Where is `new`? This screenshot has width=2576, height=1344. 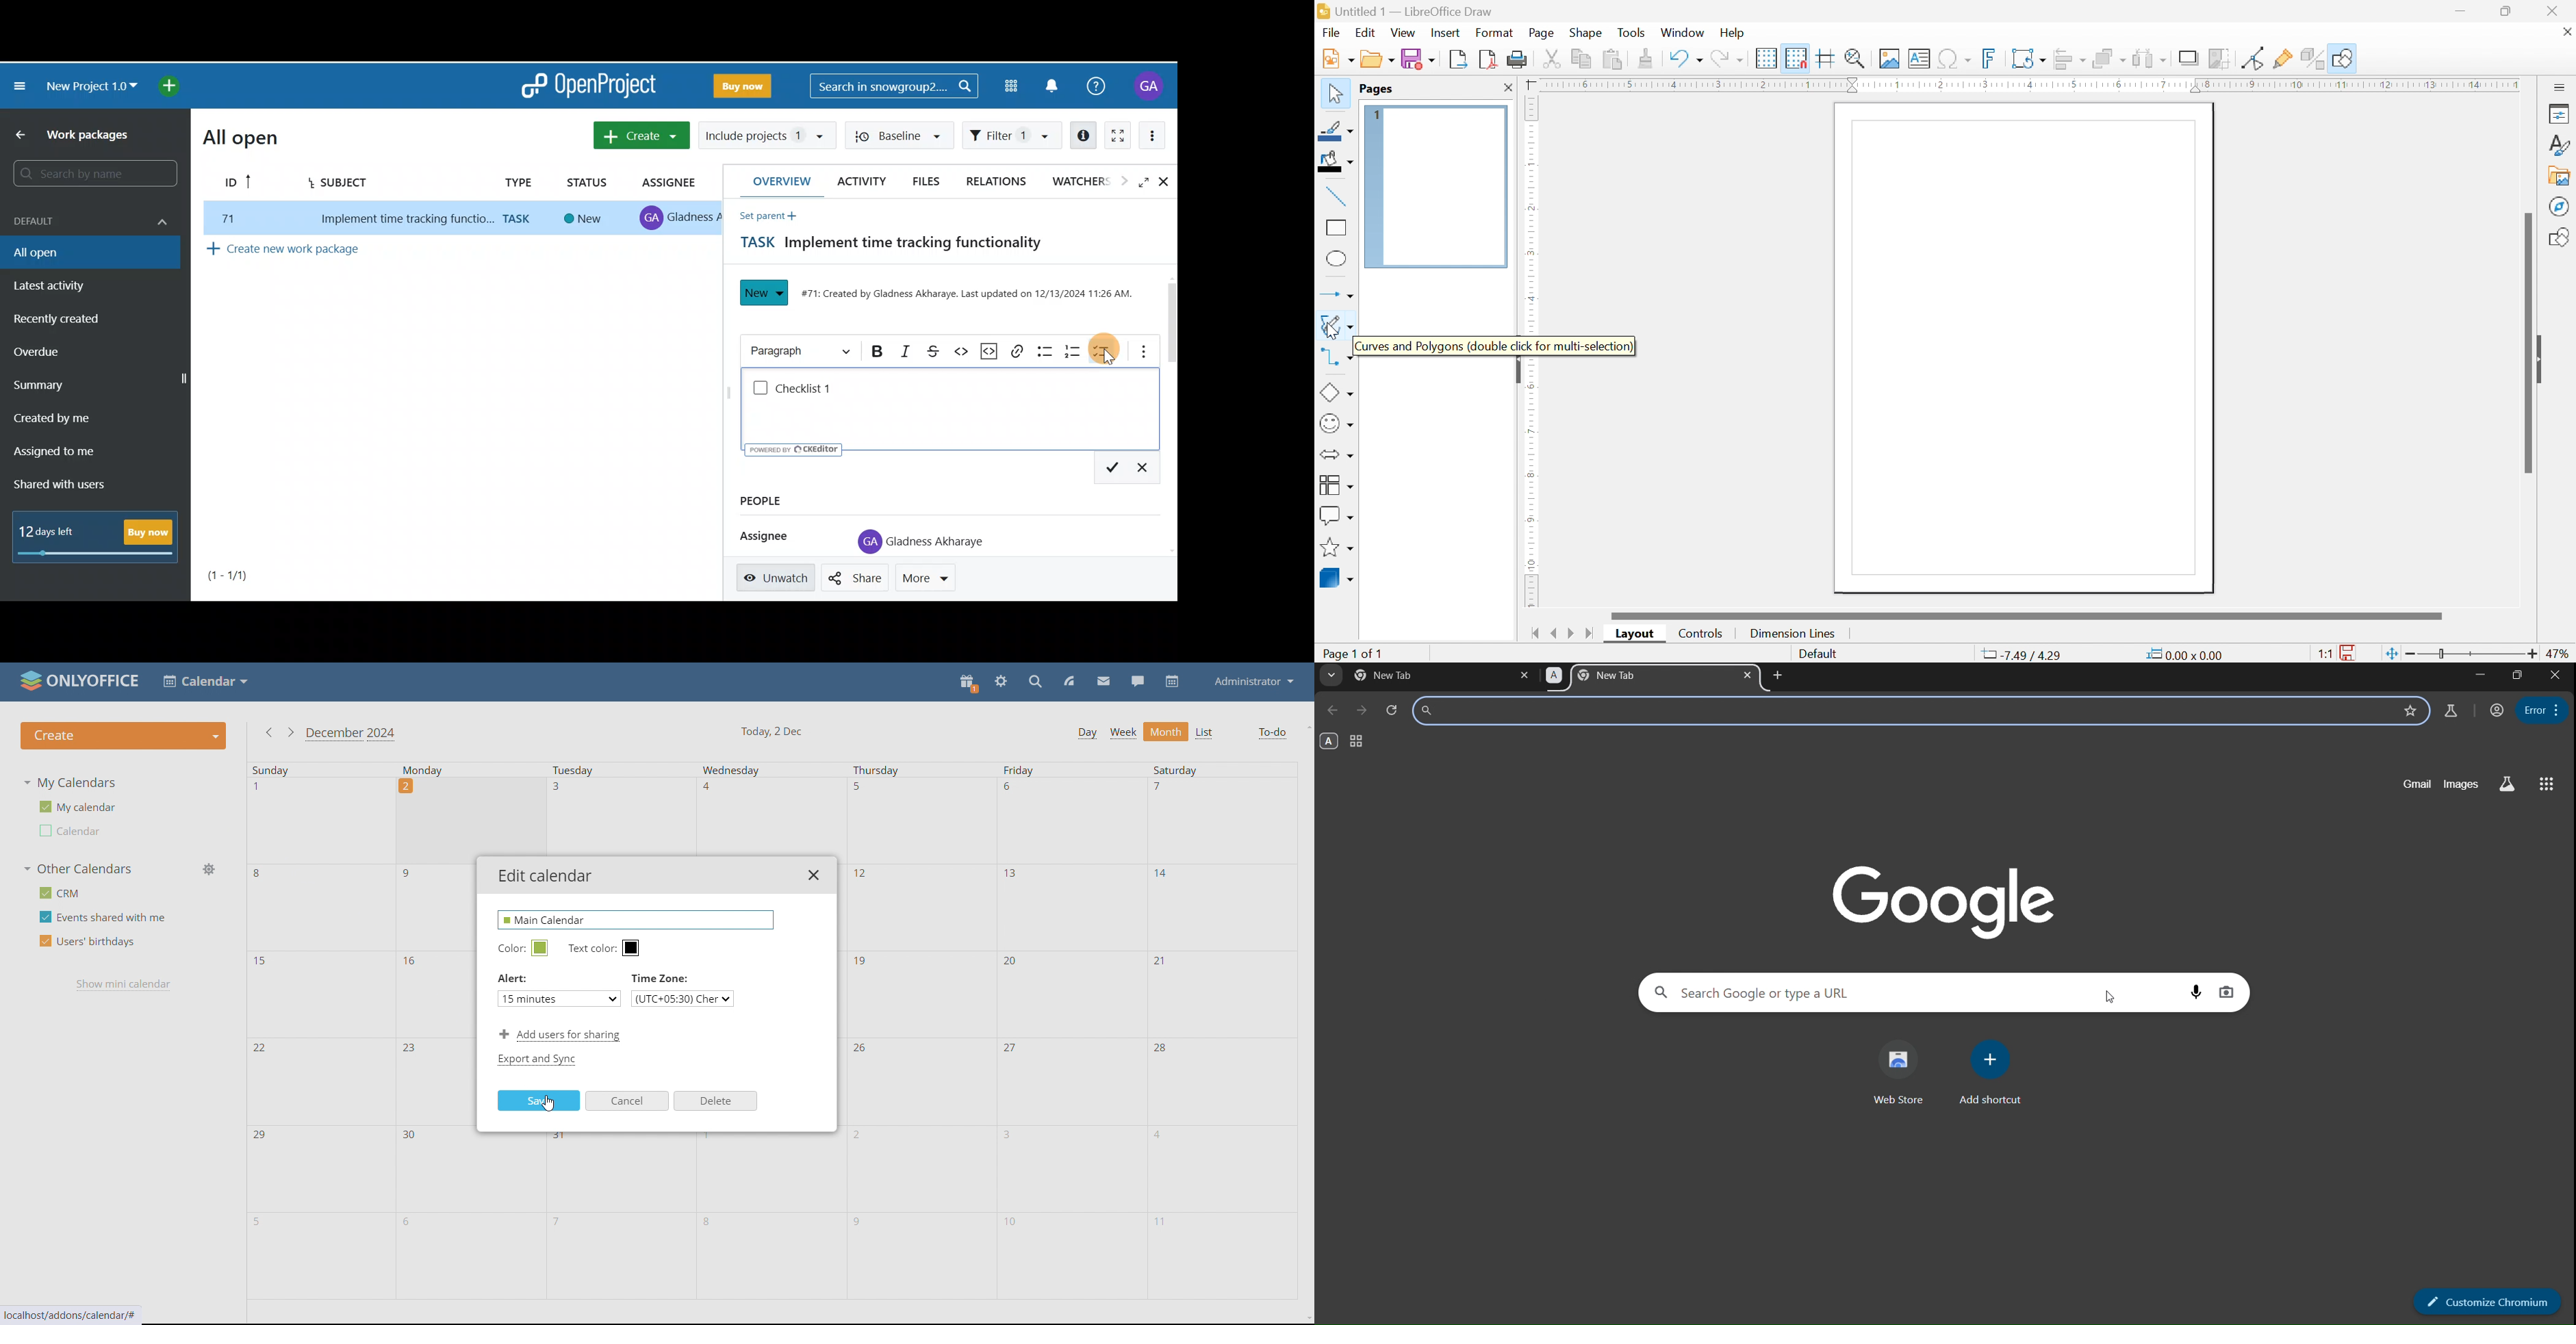
new is located at coordinates (1337, 58).